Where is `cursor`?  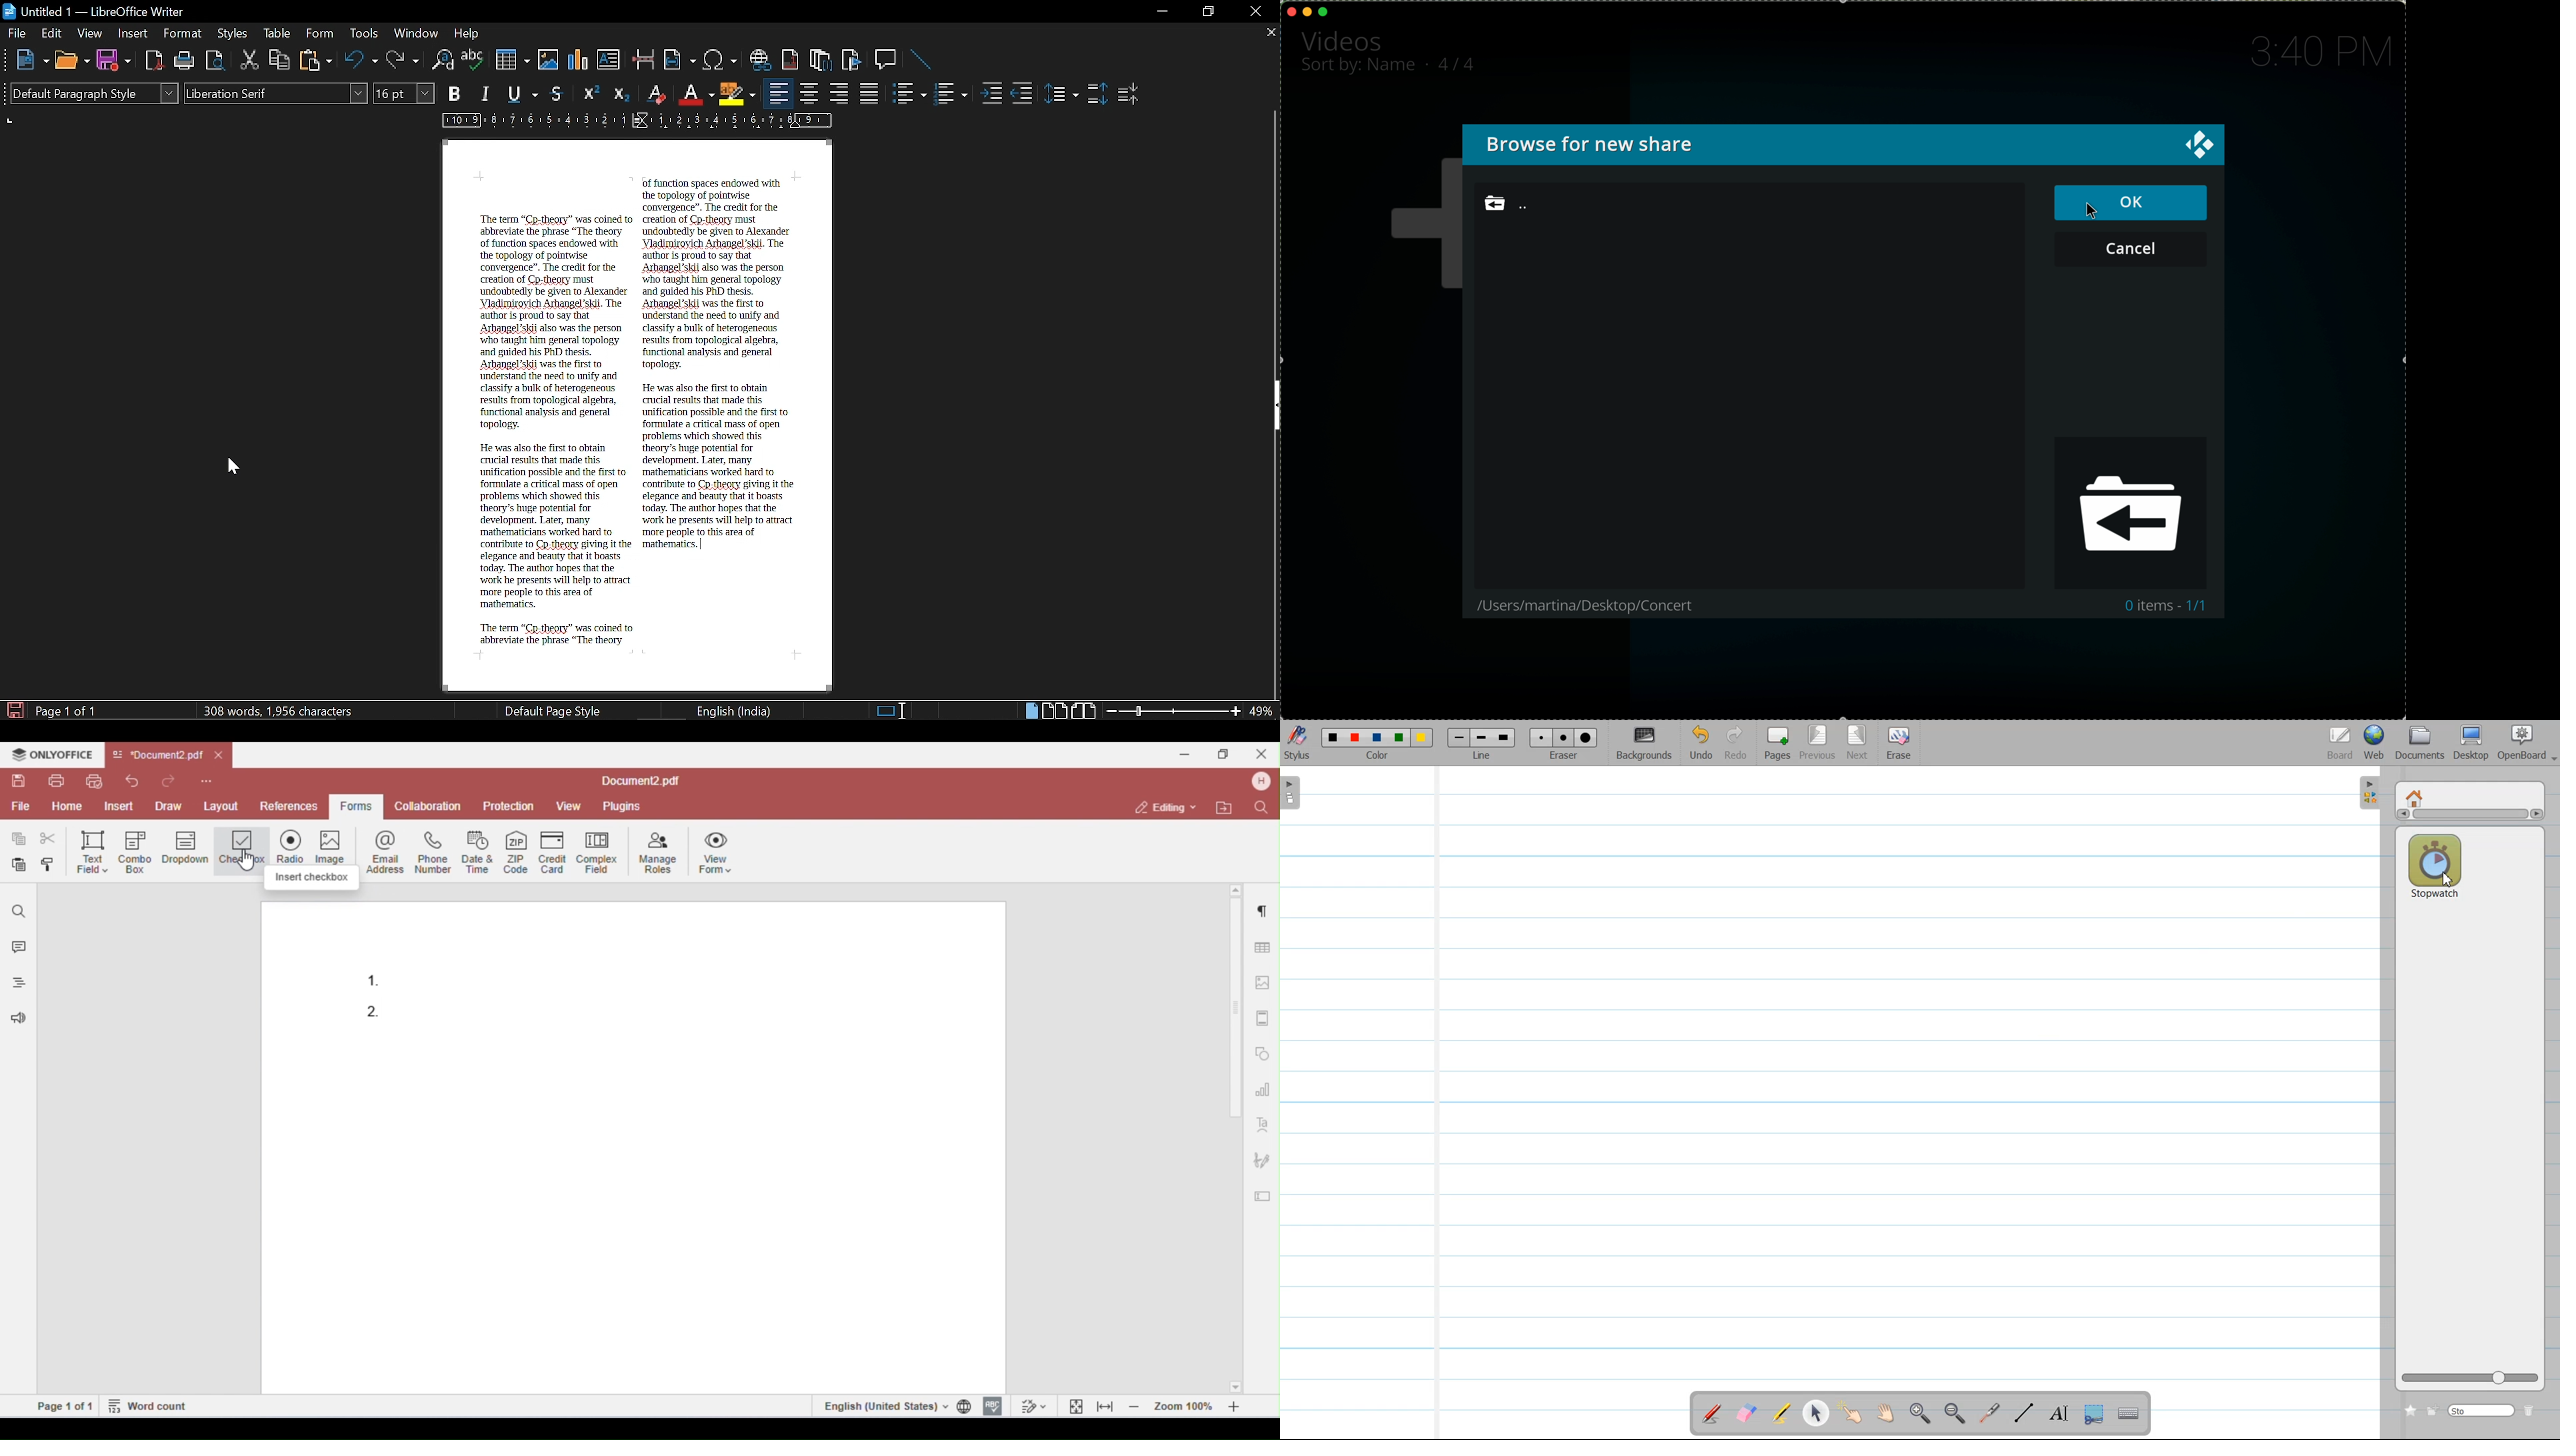 cursor is located at coordinates (229, 469).